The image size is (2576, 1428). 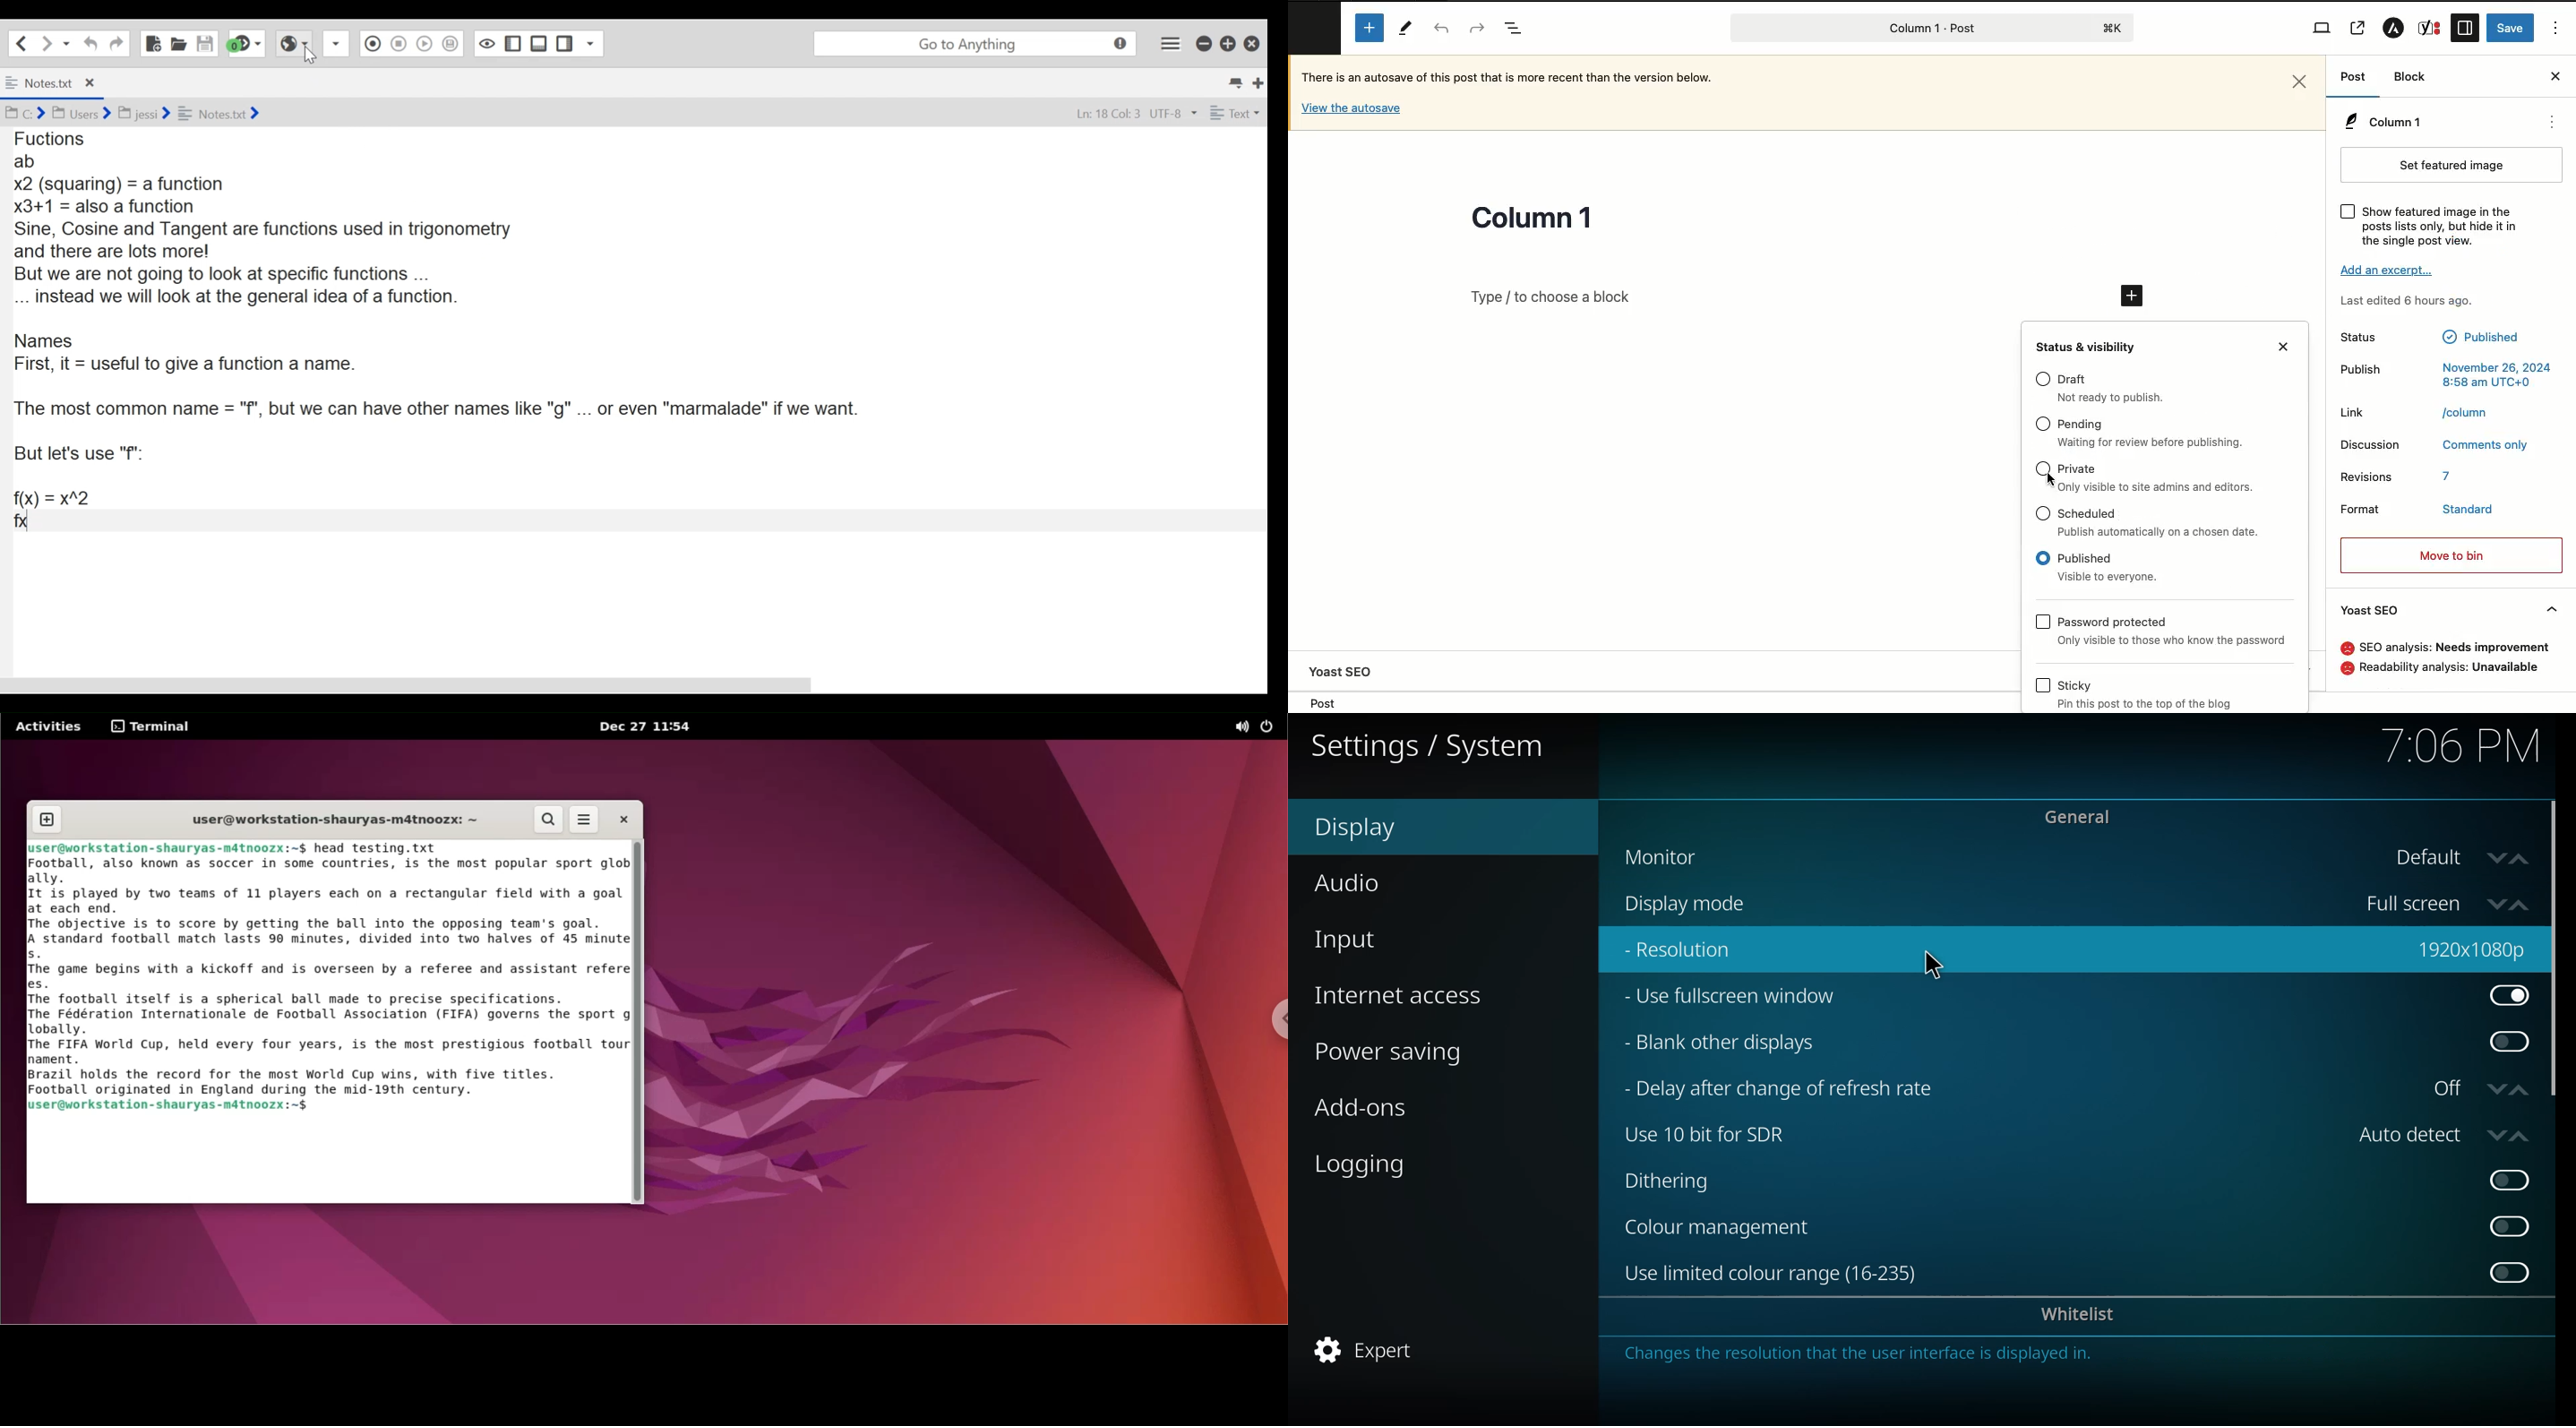 I want to click on shell prompt: user@workstation-shauryas-m4tnoozx:~$ , so click(x=164, y=849).